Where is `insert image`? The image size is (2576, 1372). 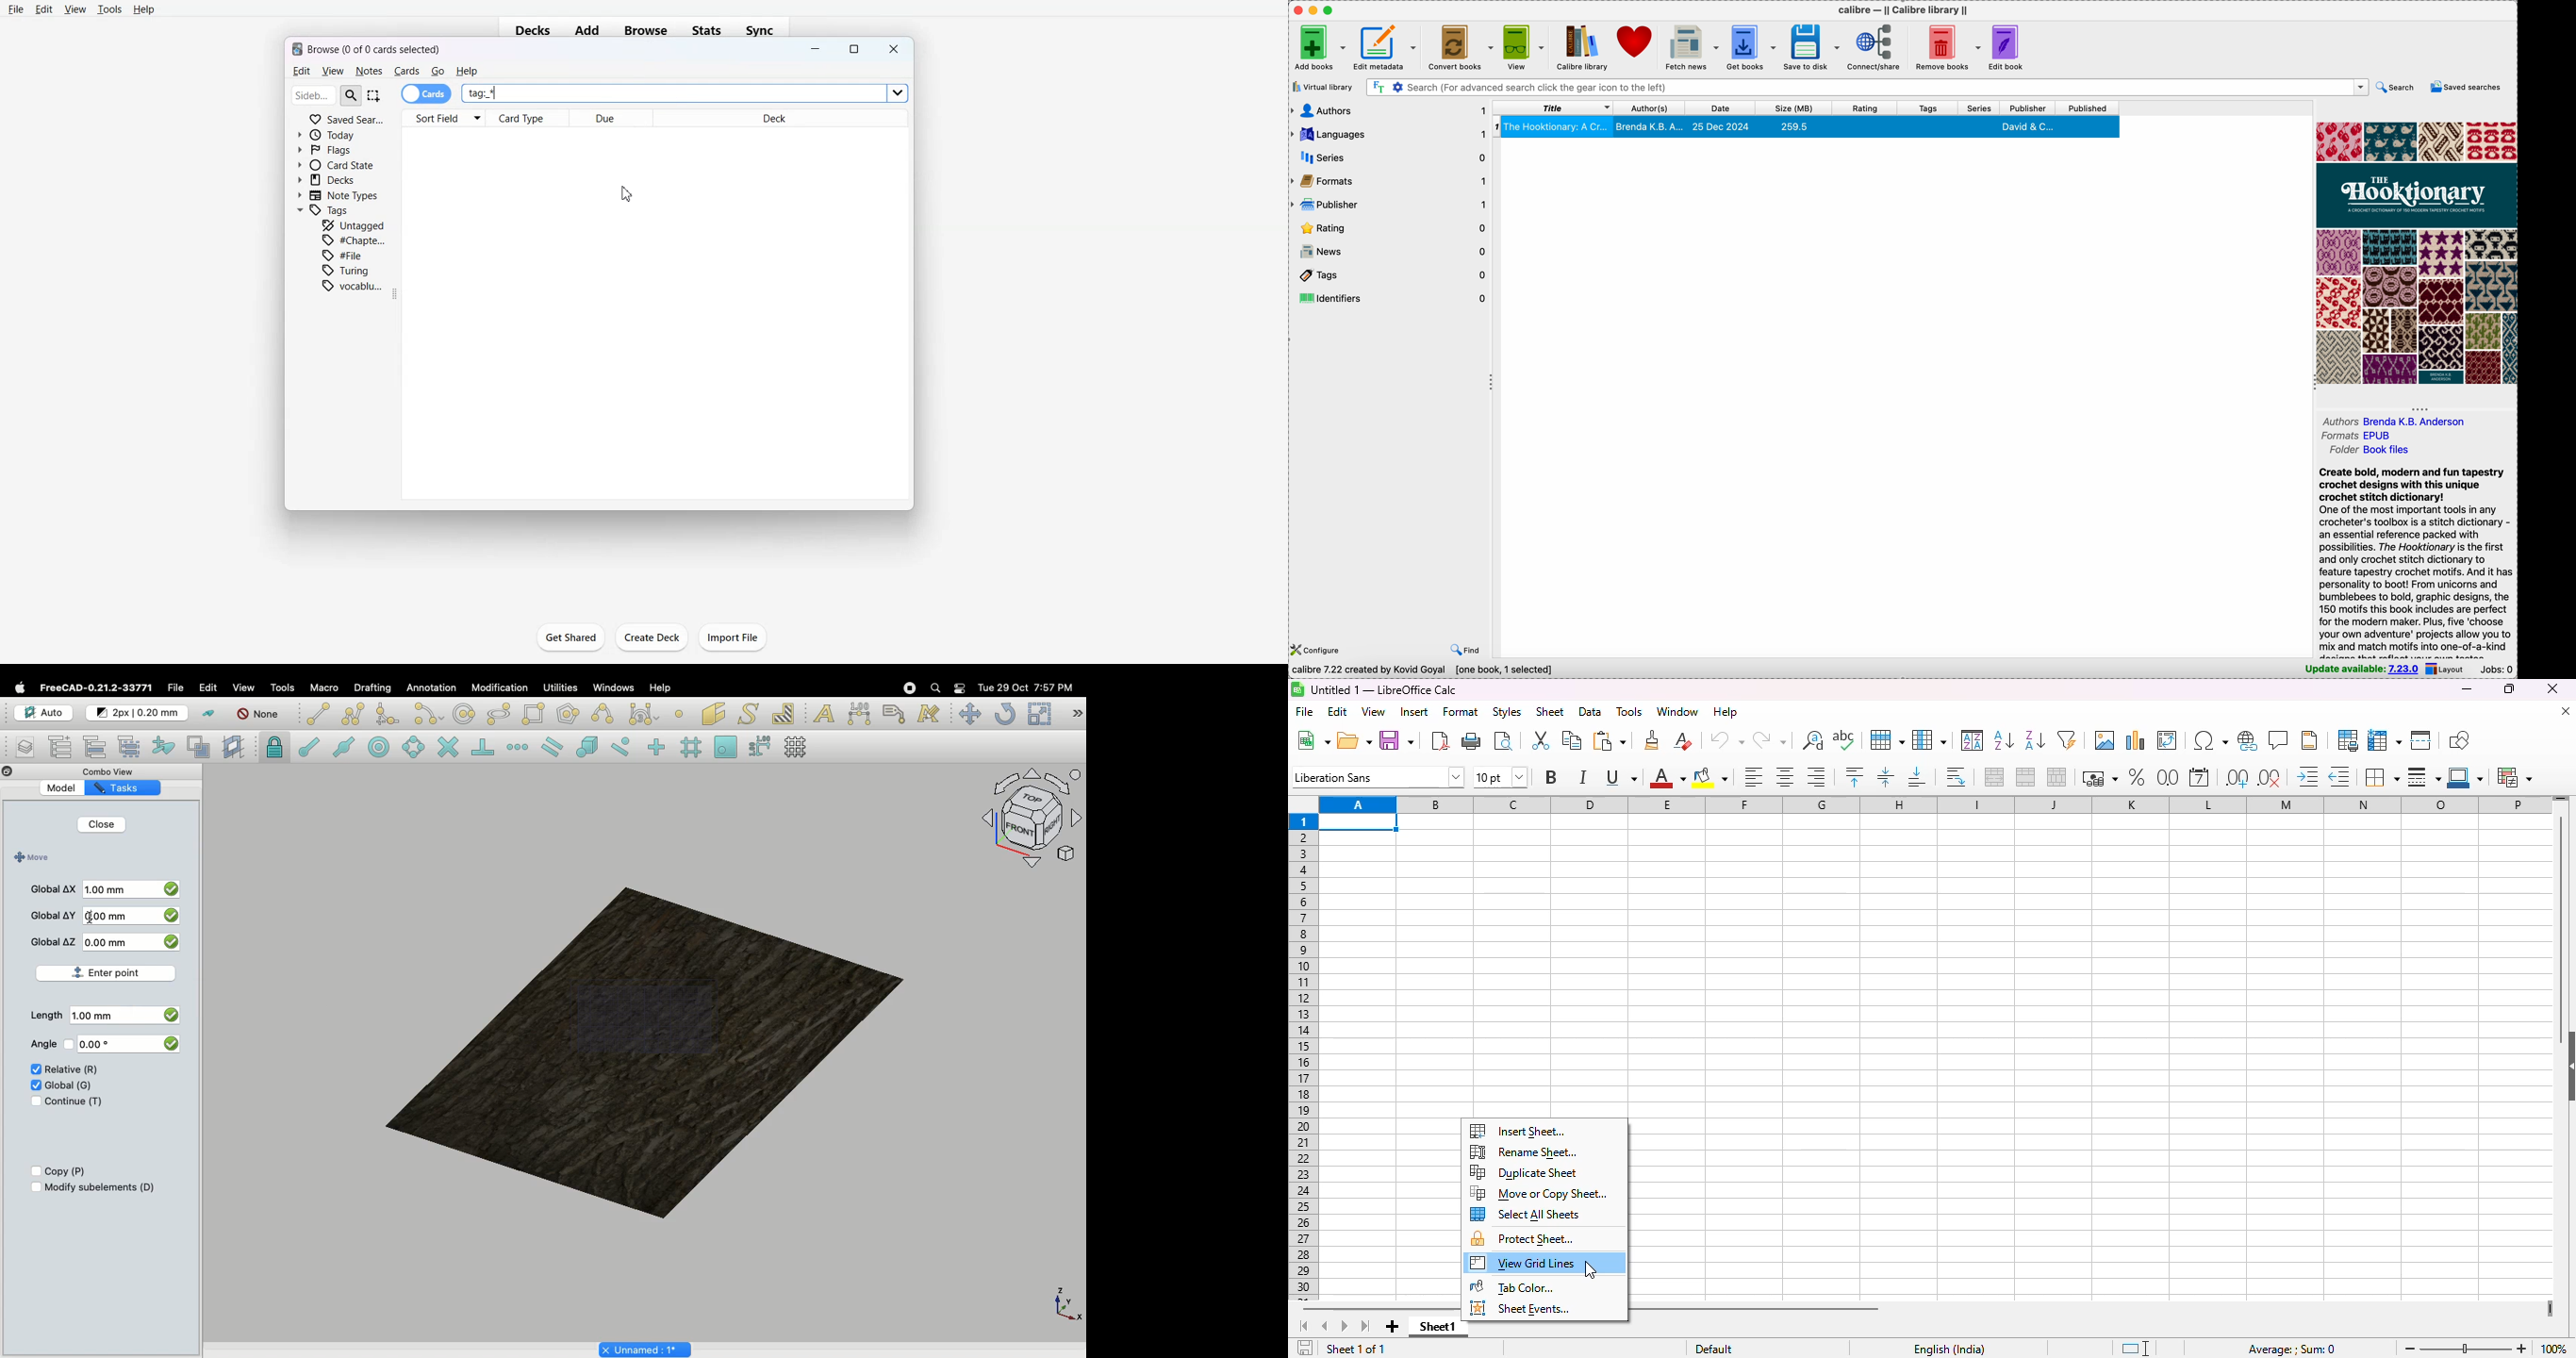
insert image is located at coordinates (2105, 739).